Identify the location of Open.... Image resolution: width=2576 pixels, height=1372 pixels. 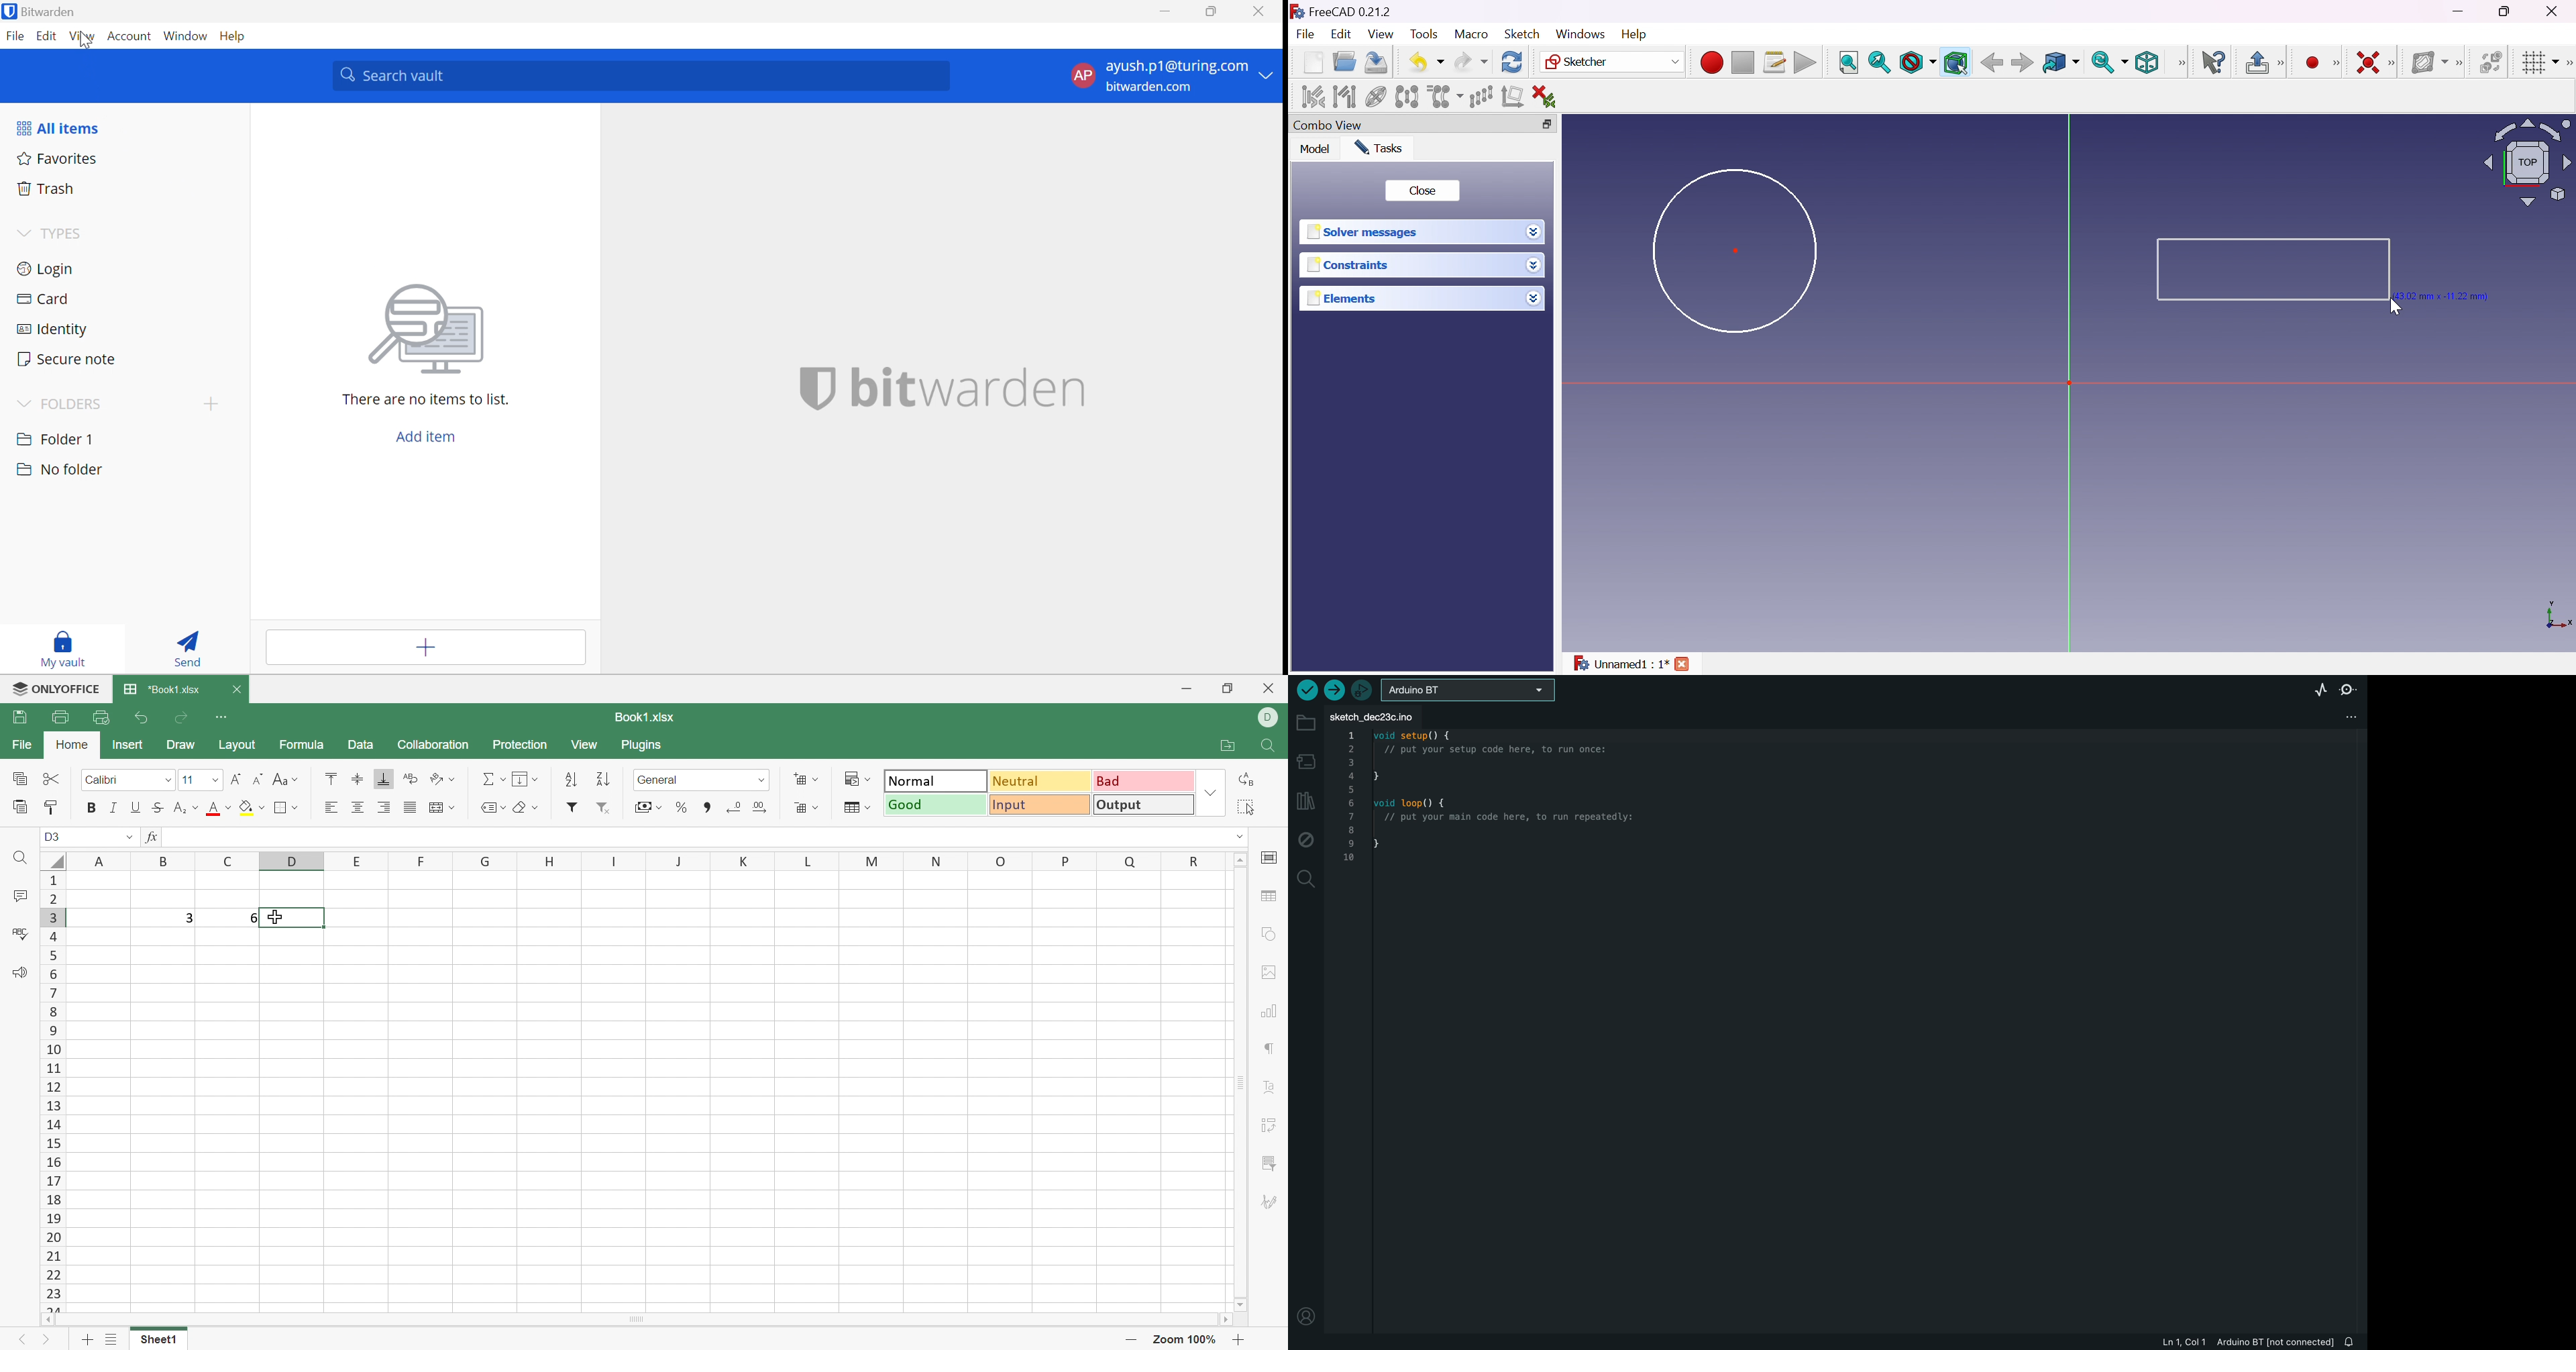
(1344, 62).